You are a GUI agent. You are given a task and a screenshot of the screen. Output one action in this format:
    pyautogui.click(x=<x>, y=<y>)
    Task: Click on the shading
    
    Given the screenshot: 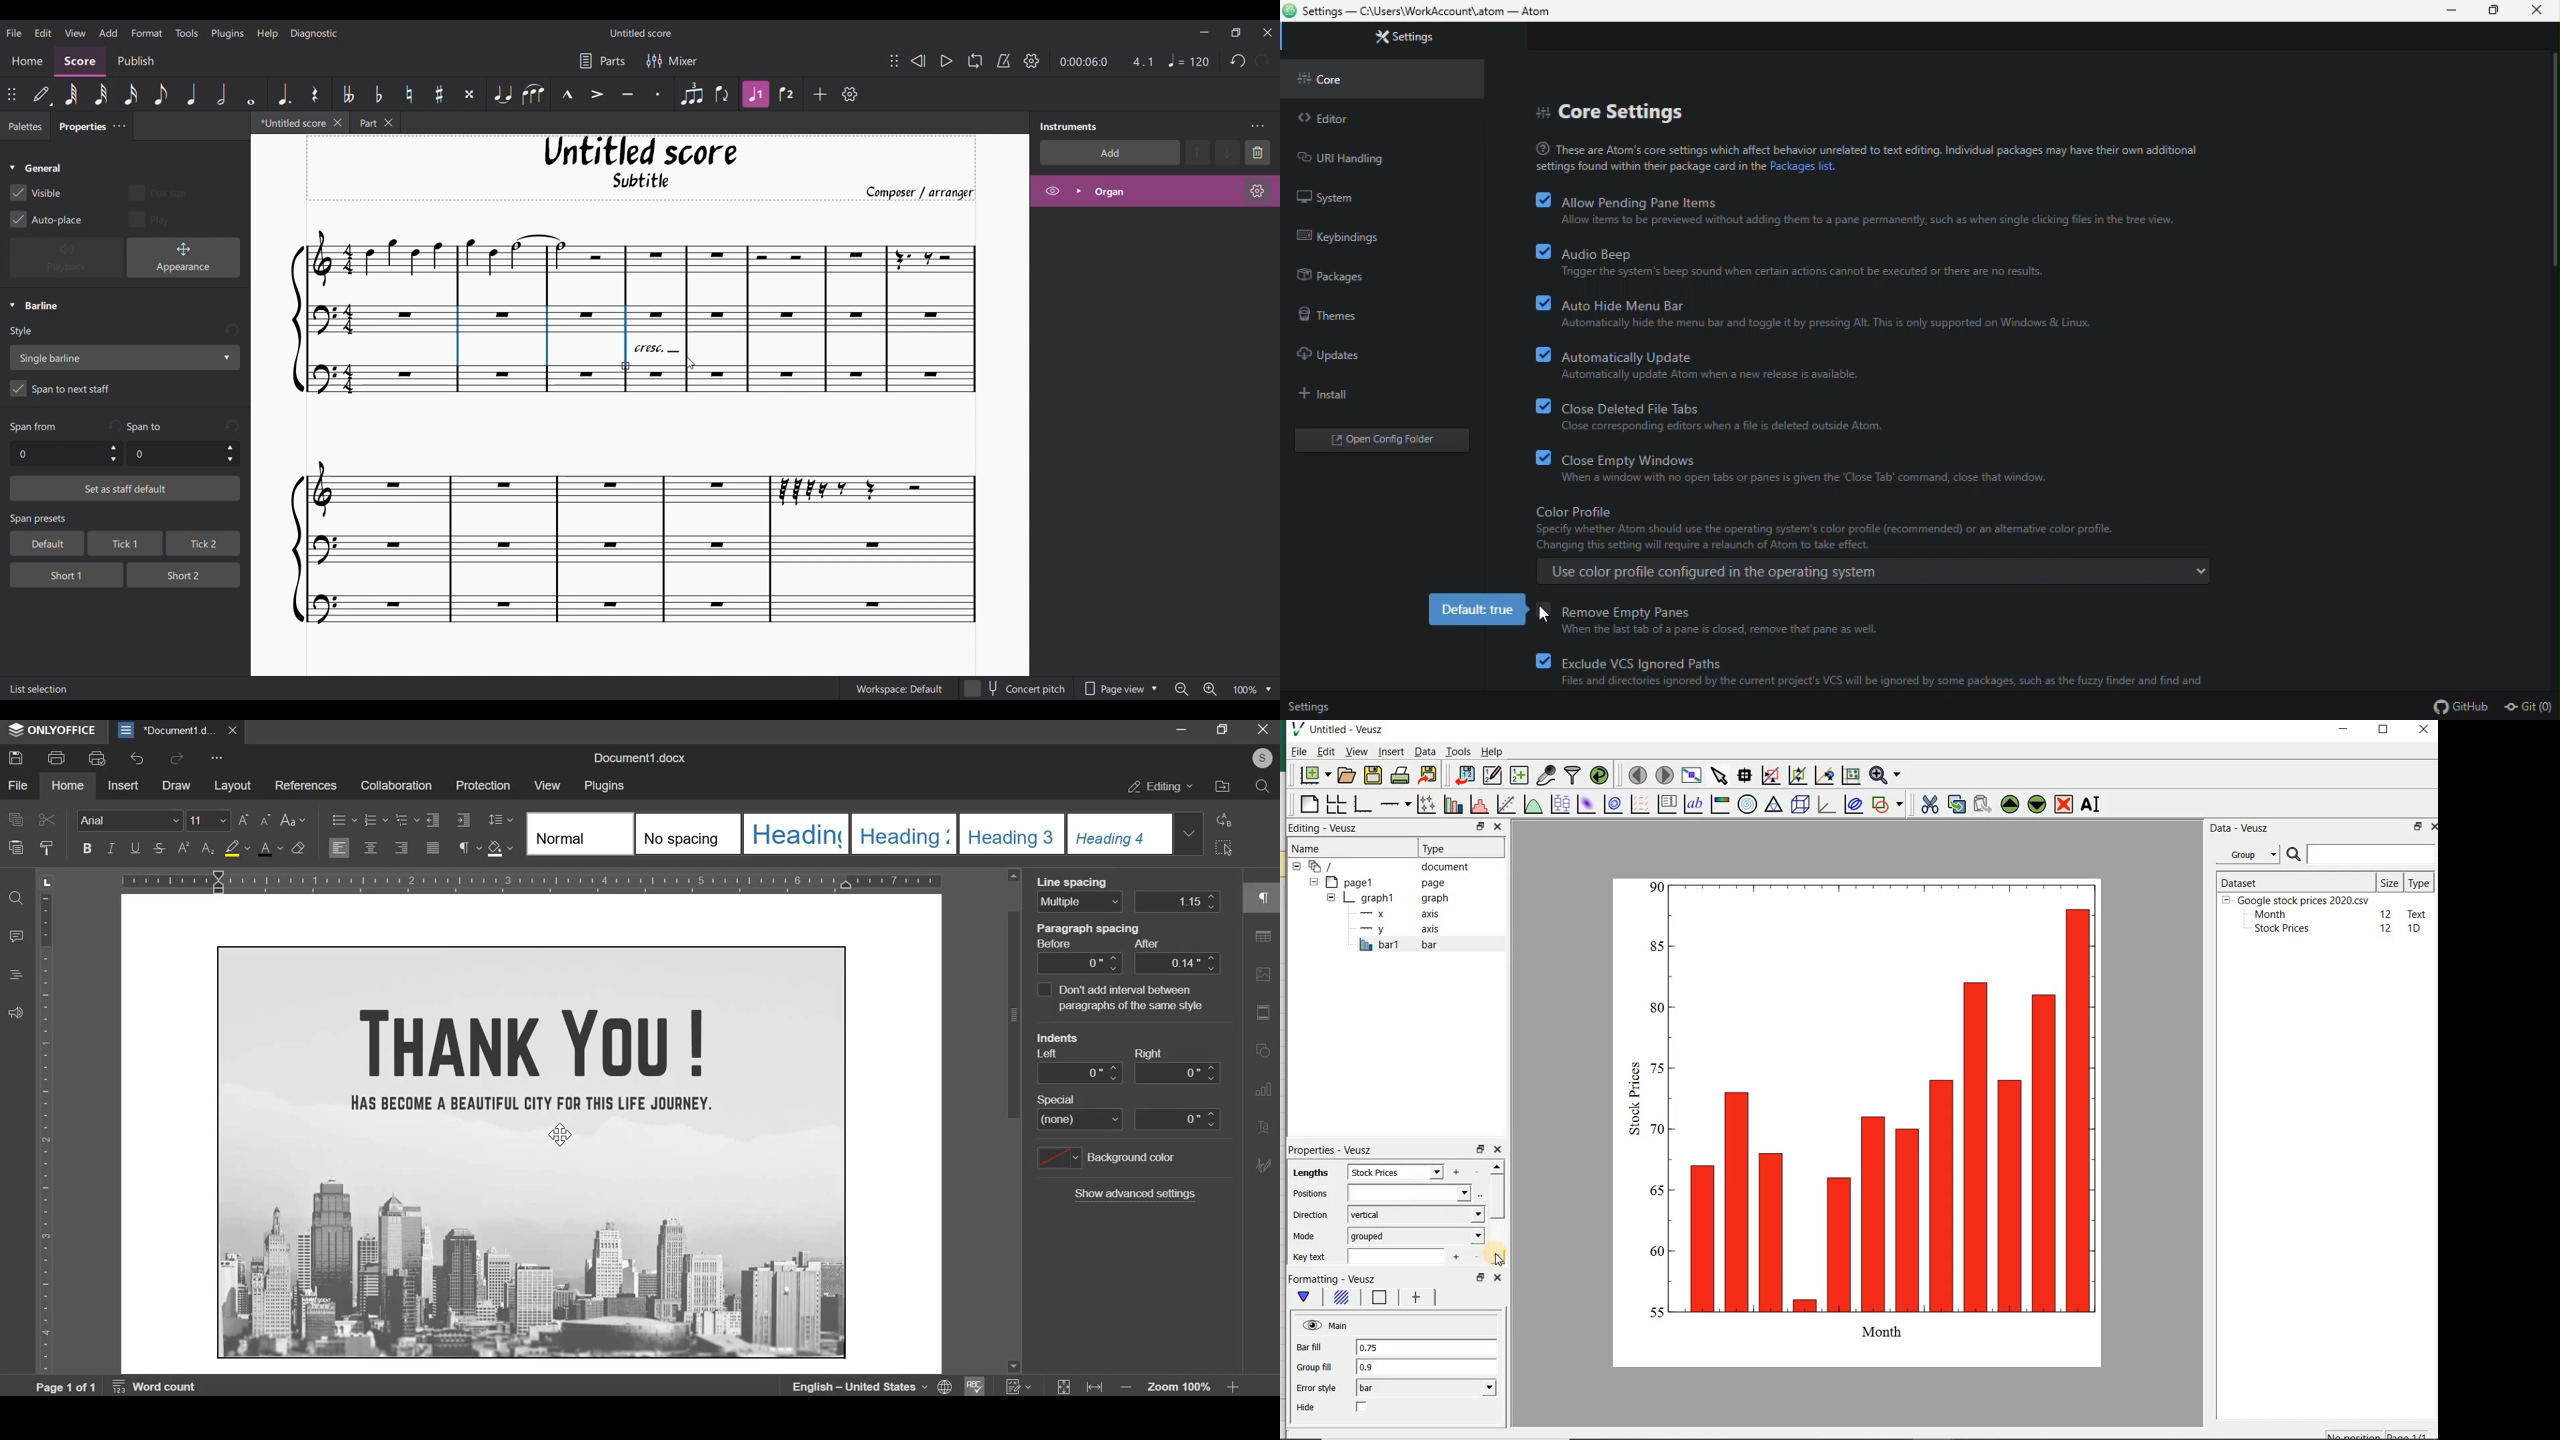 What is the action you would take?
    pyautogui.click(x=500, y=849)
    